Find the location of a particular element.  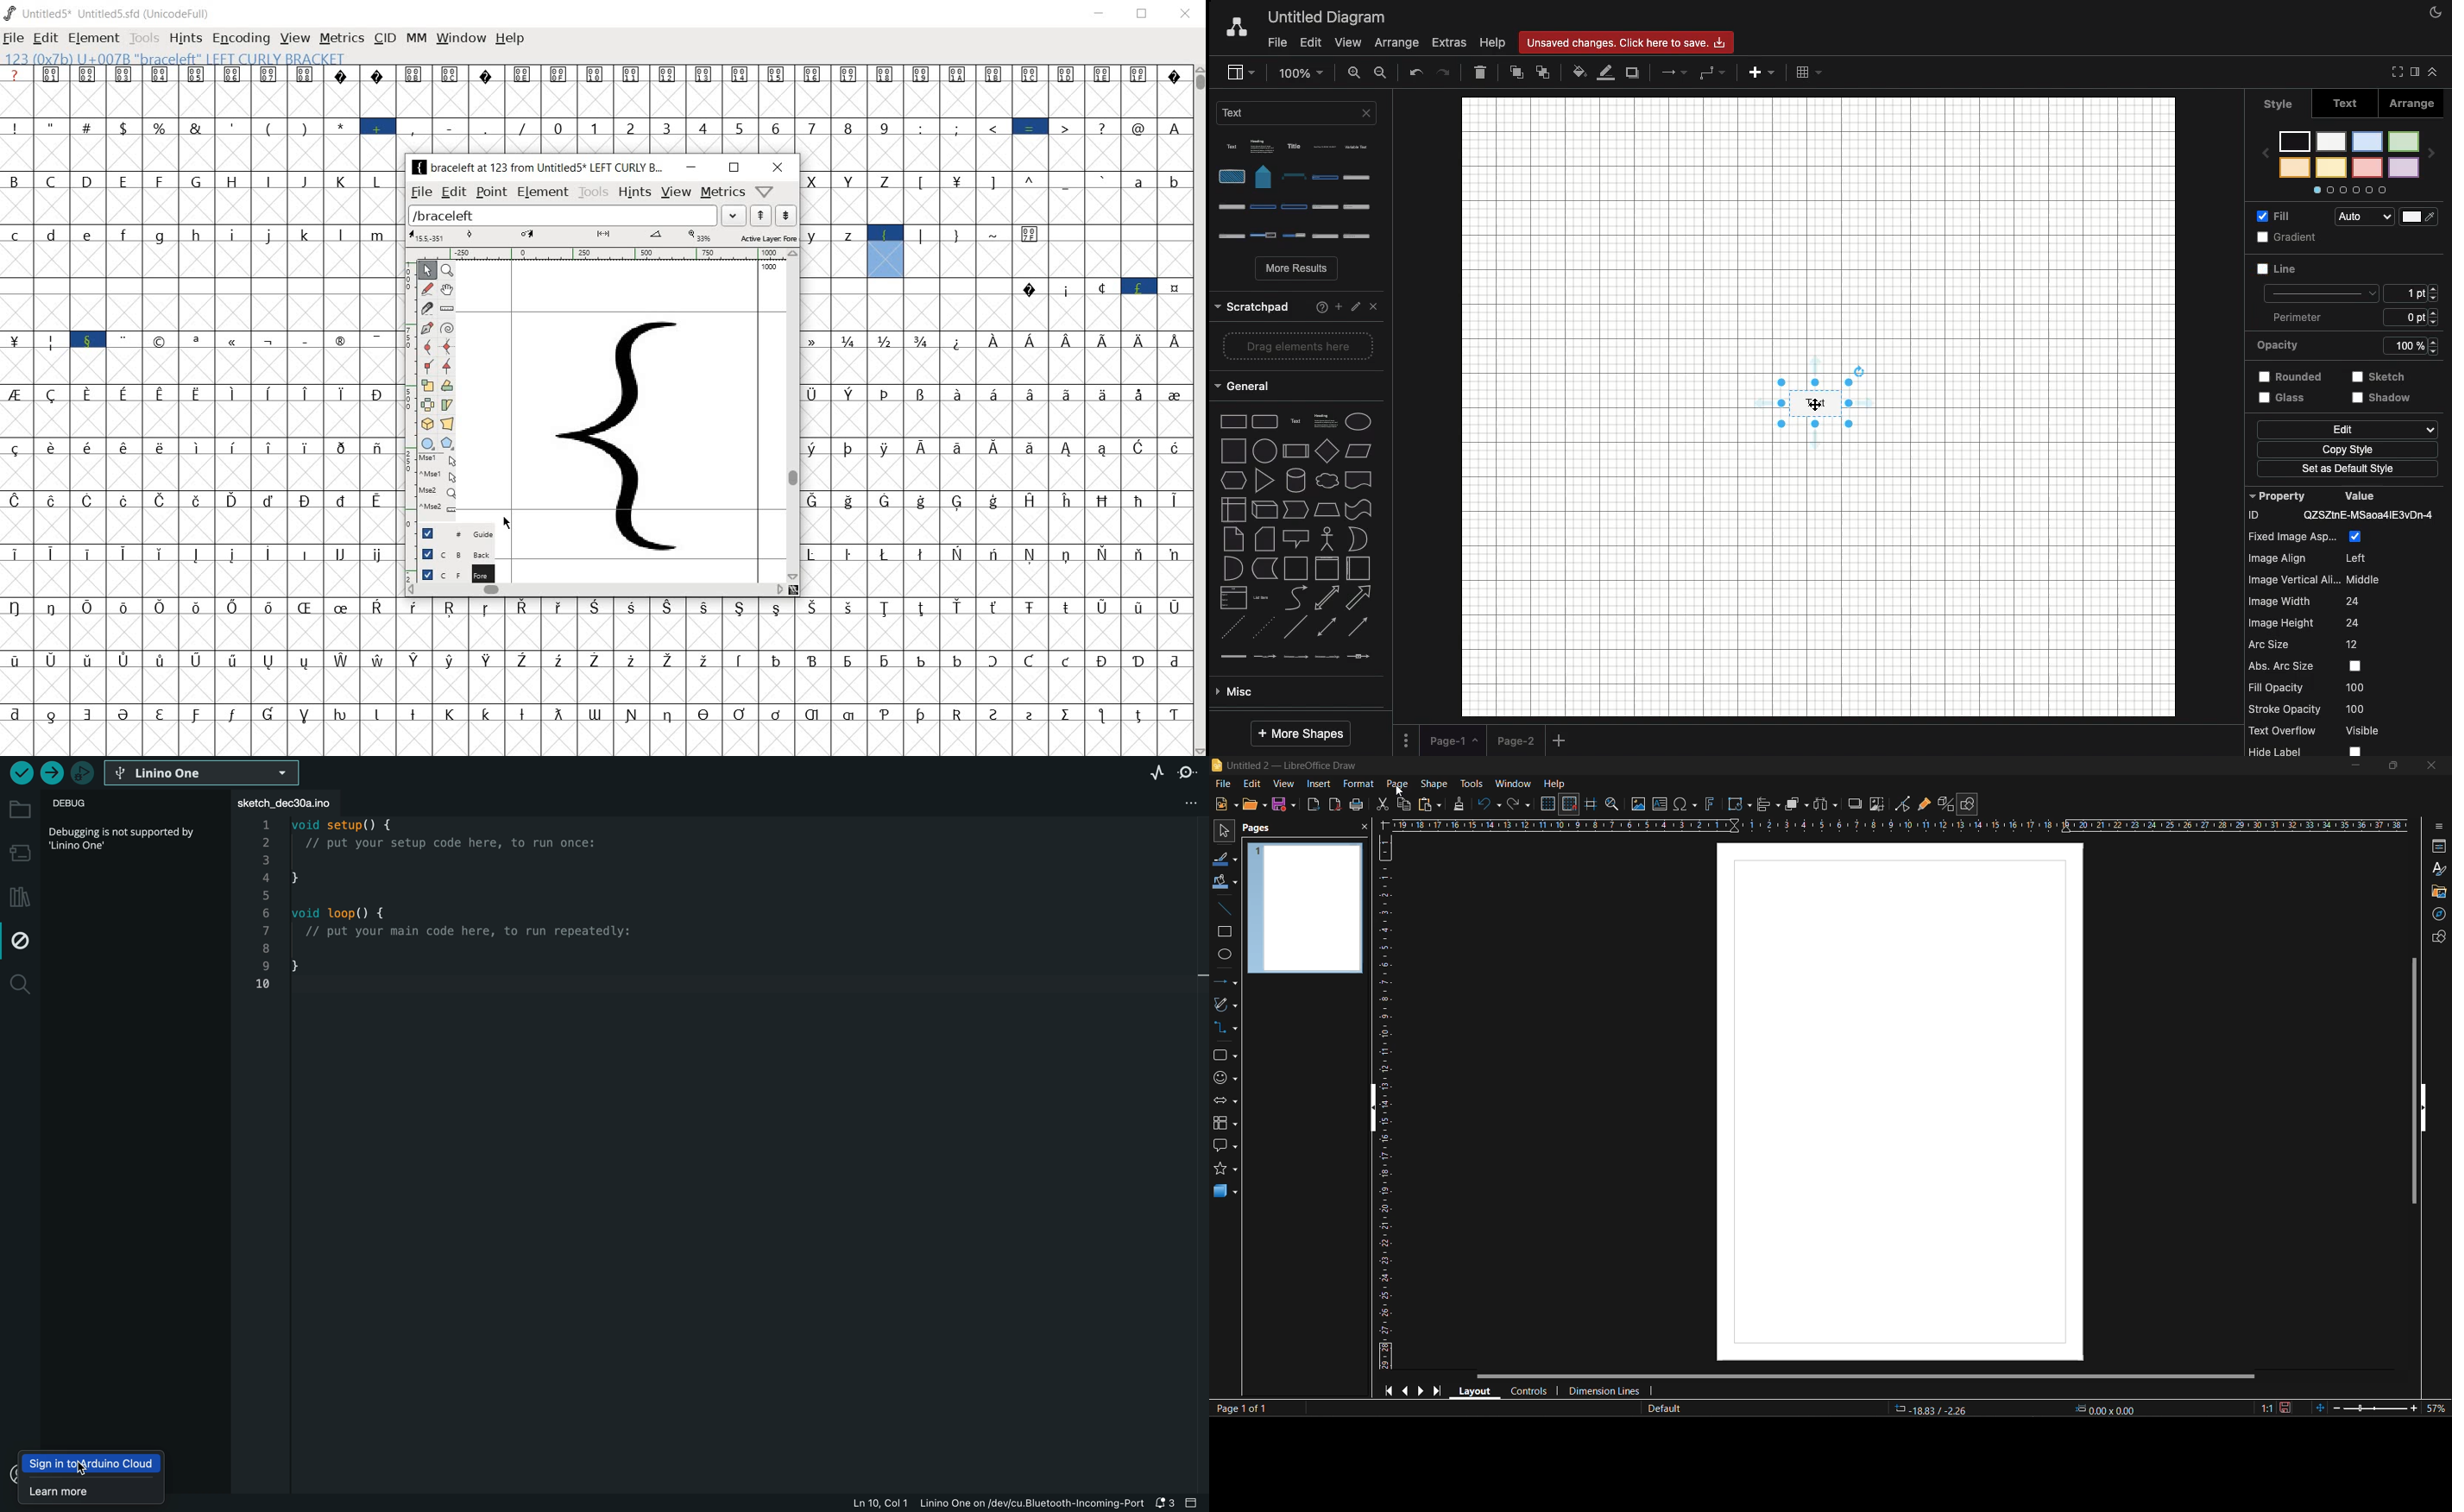

properties is located at coordinates (2438, 845).